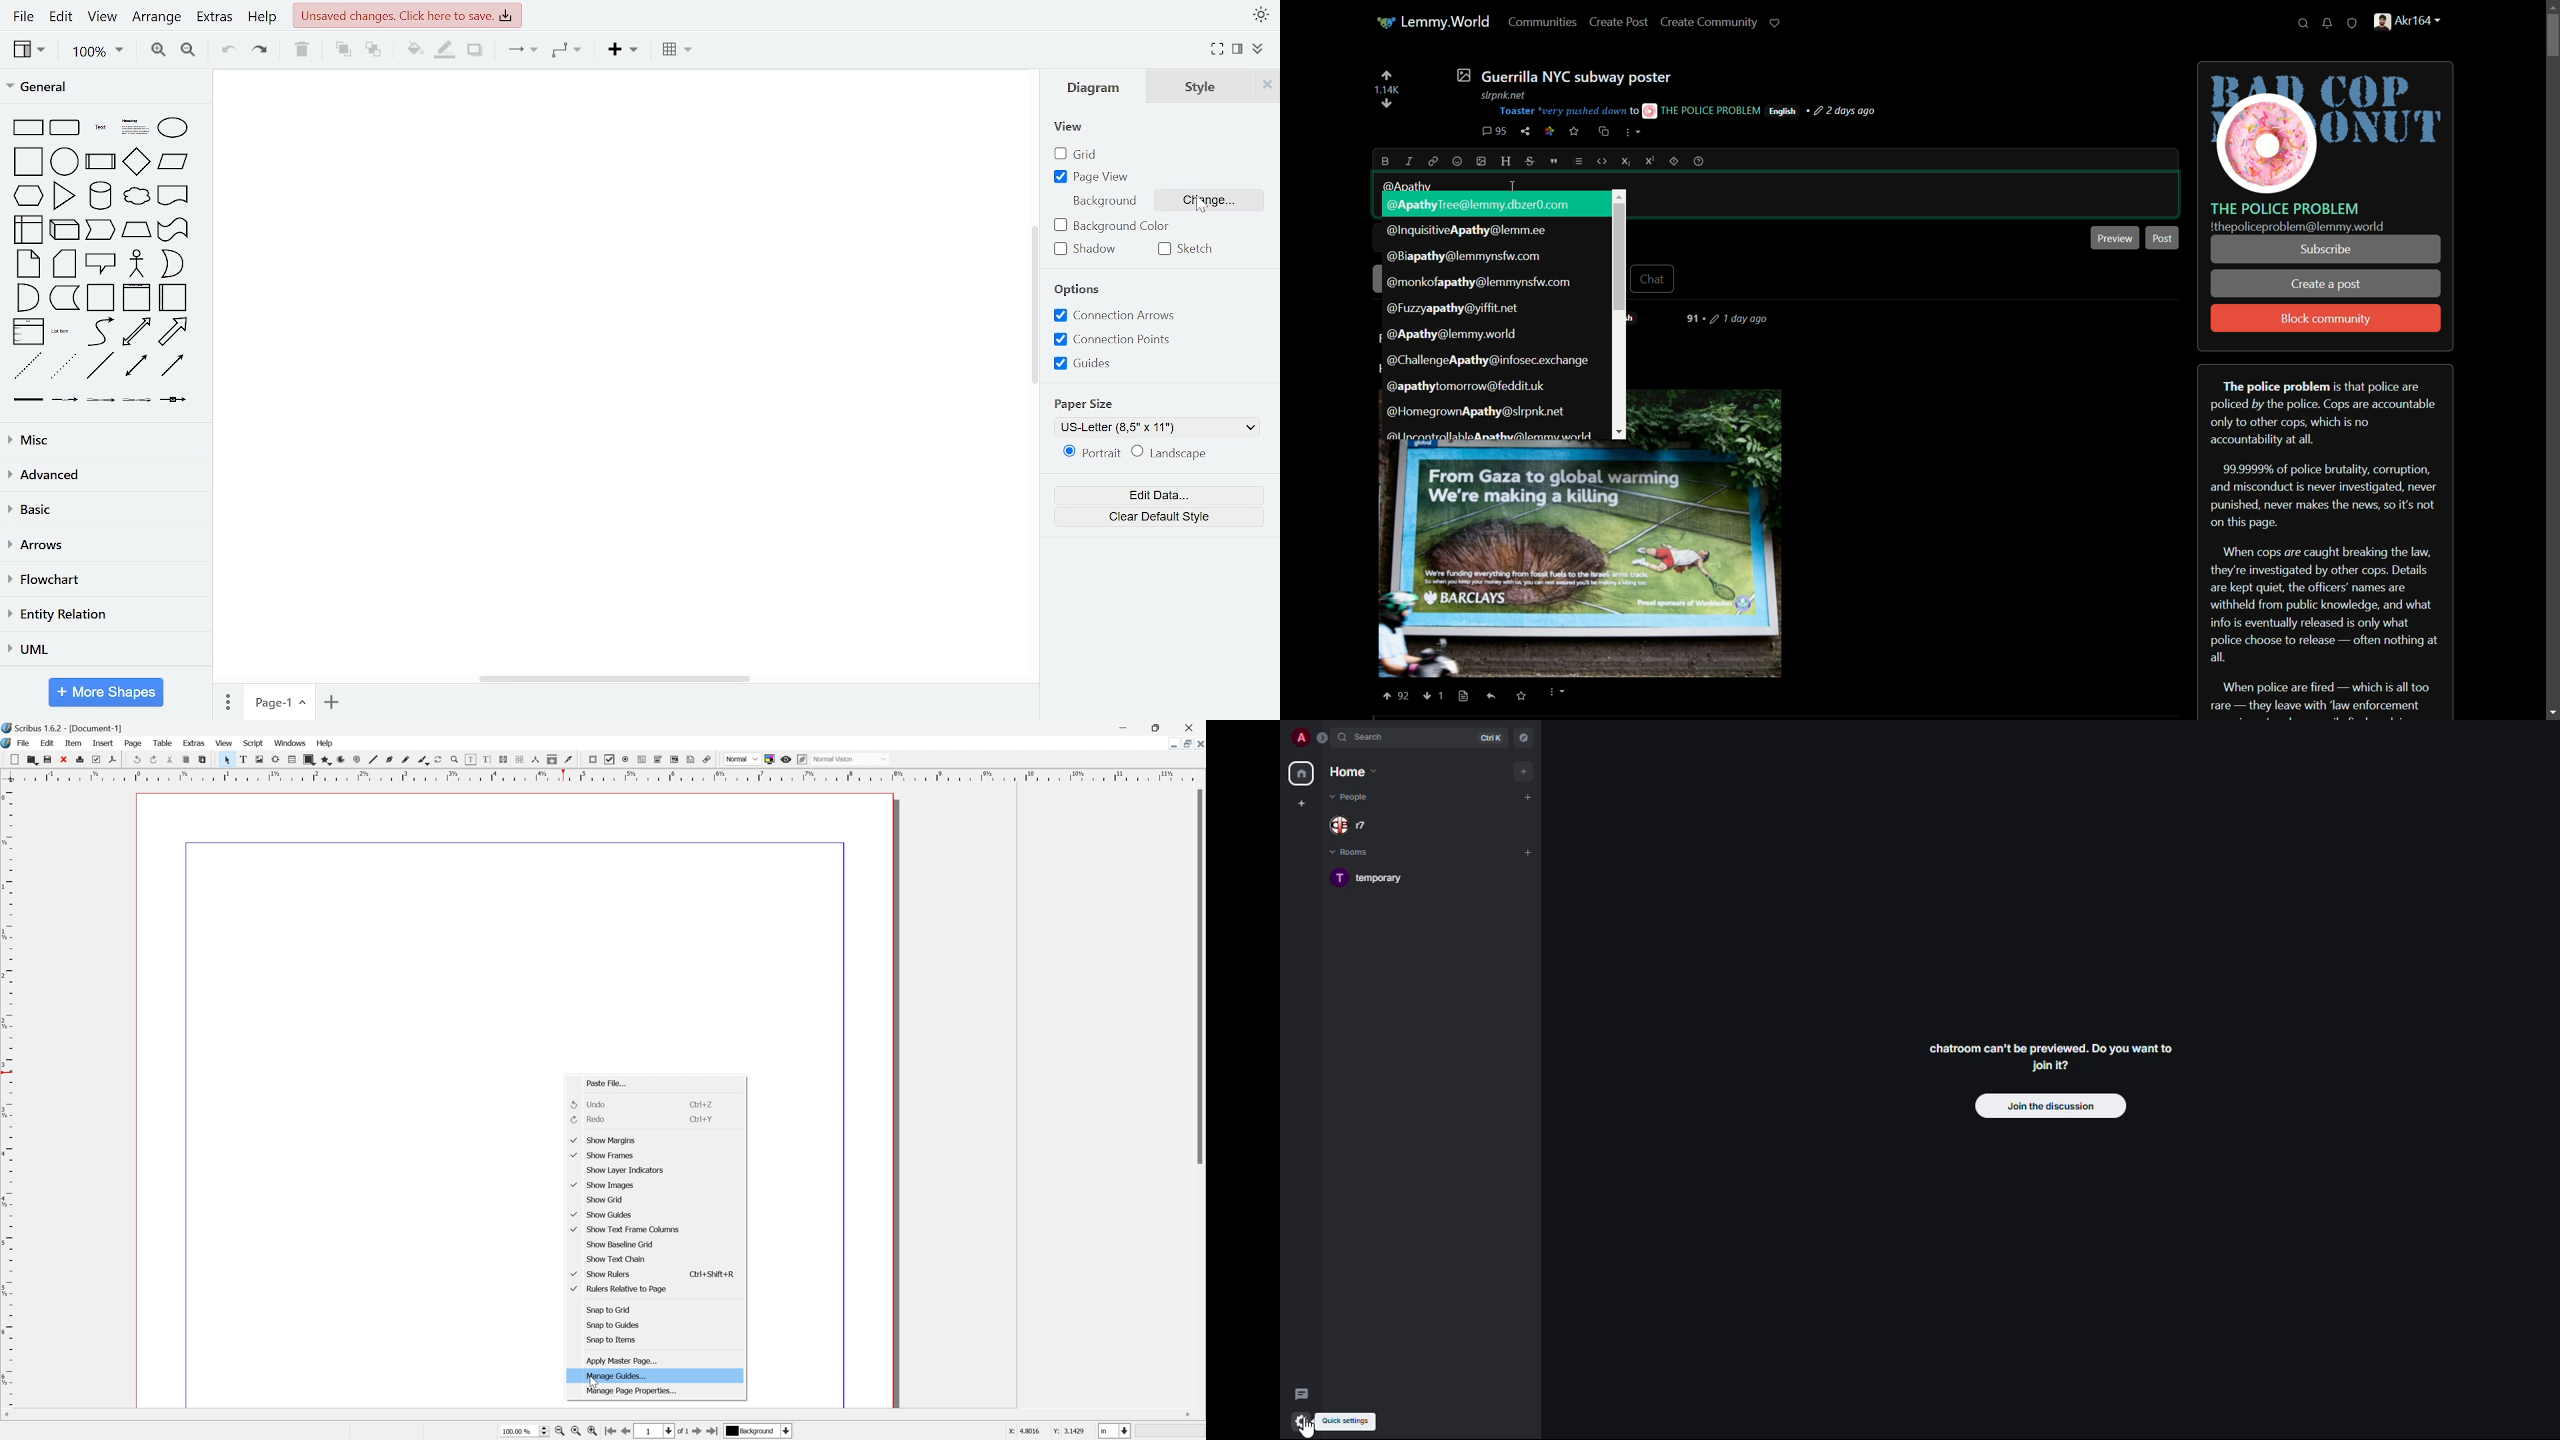 The height and width of the screenshot is (1456, 2576). I want to click on paste file..., so click(608, 1082).